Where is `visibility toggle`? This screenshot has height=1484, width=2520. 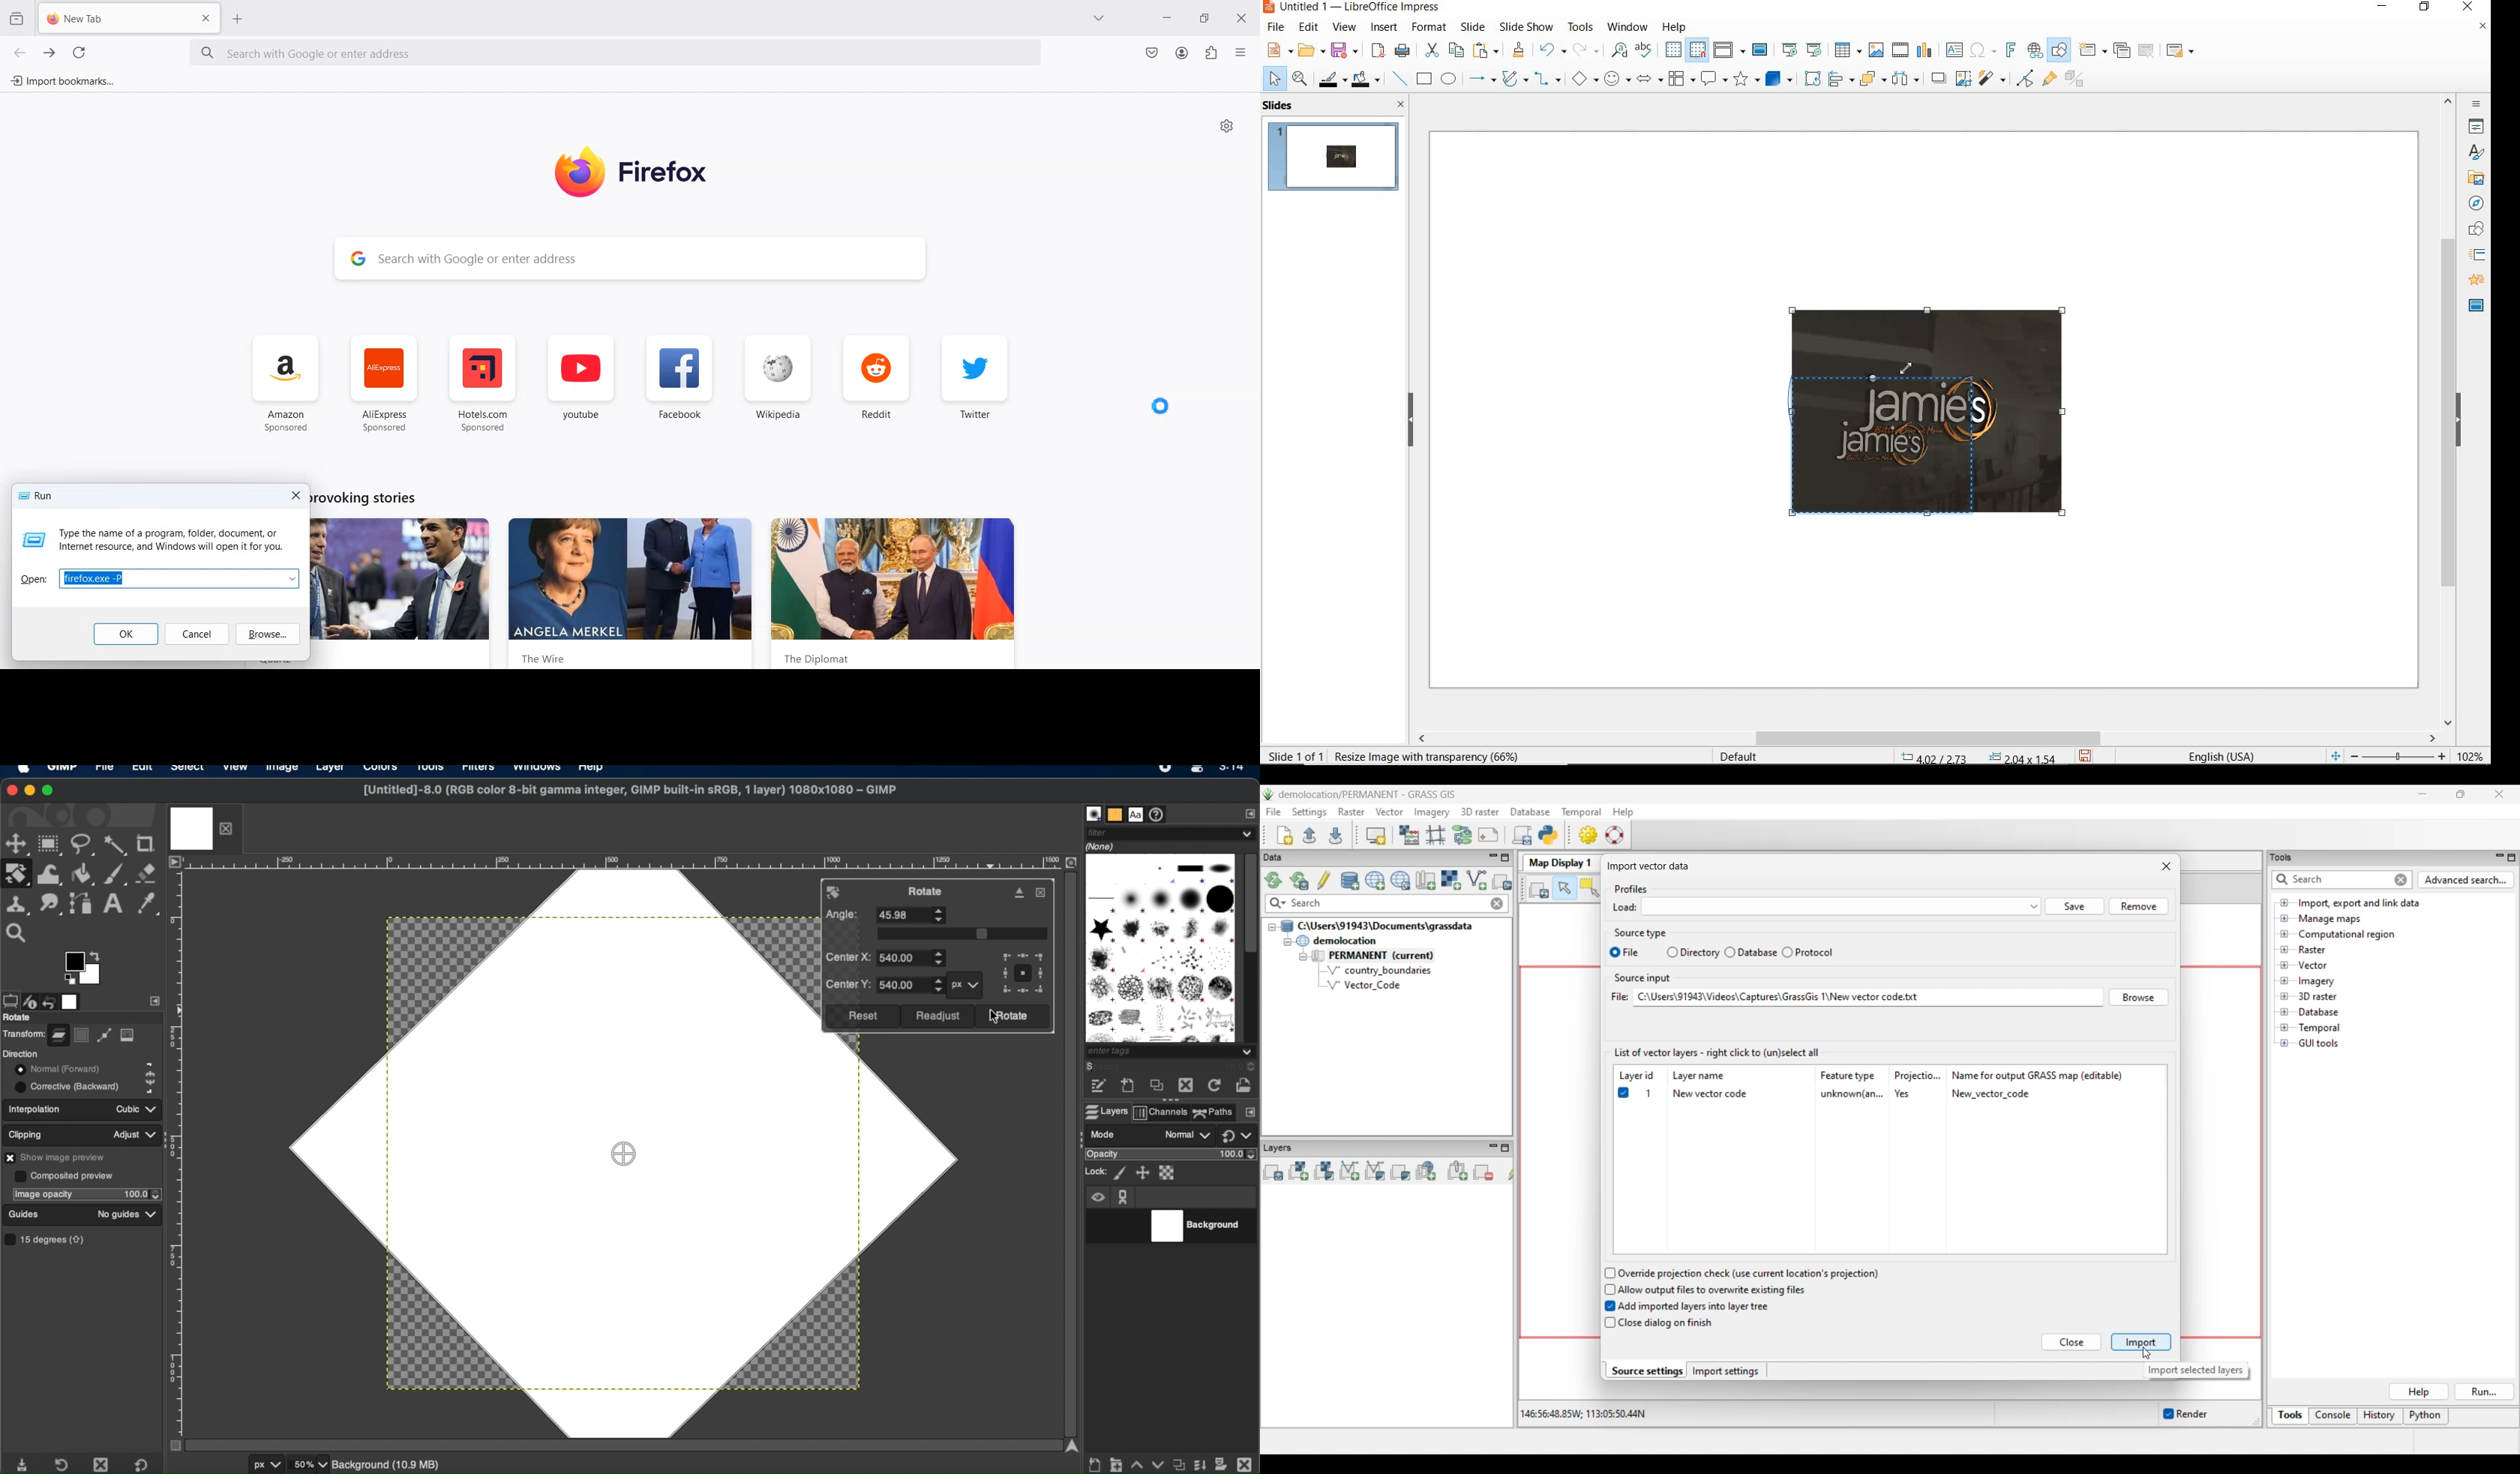 visibility toggle is located at coordinates (1099, 1226).